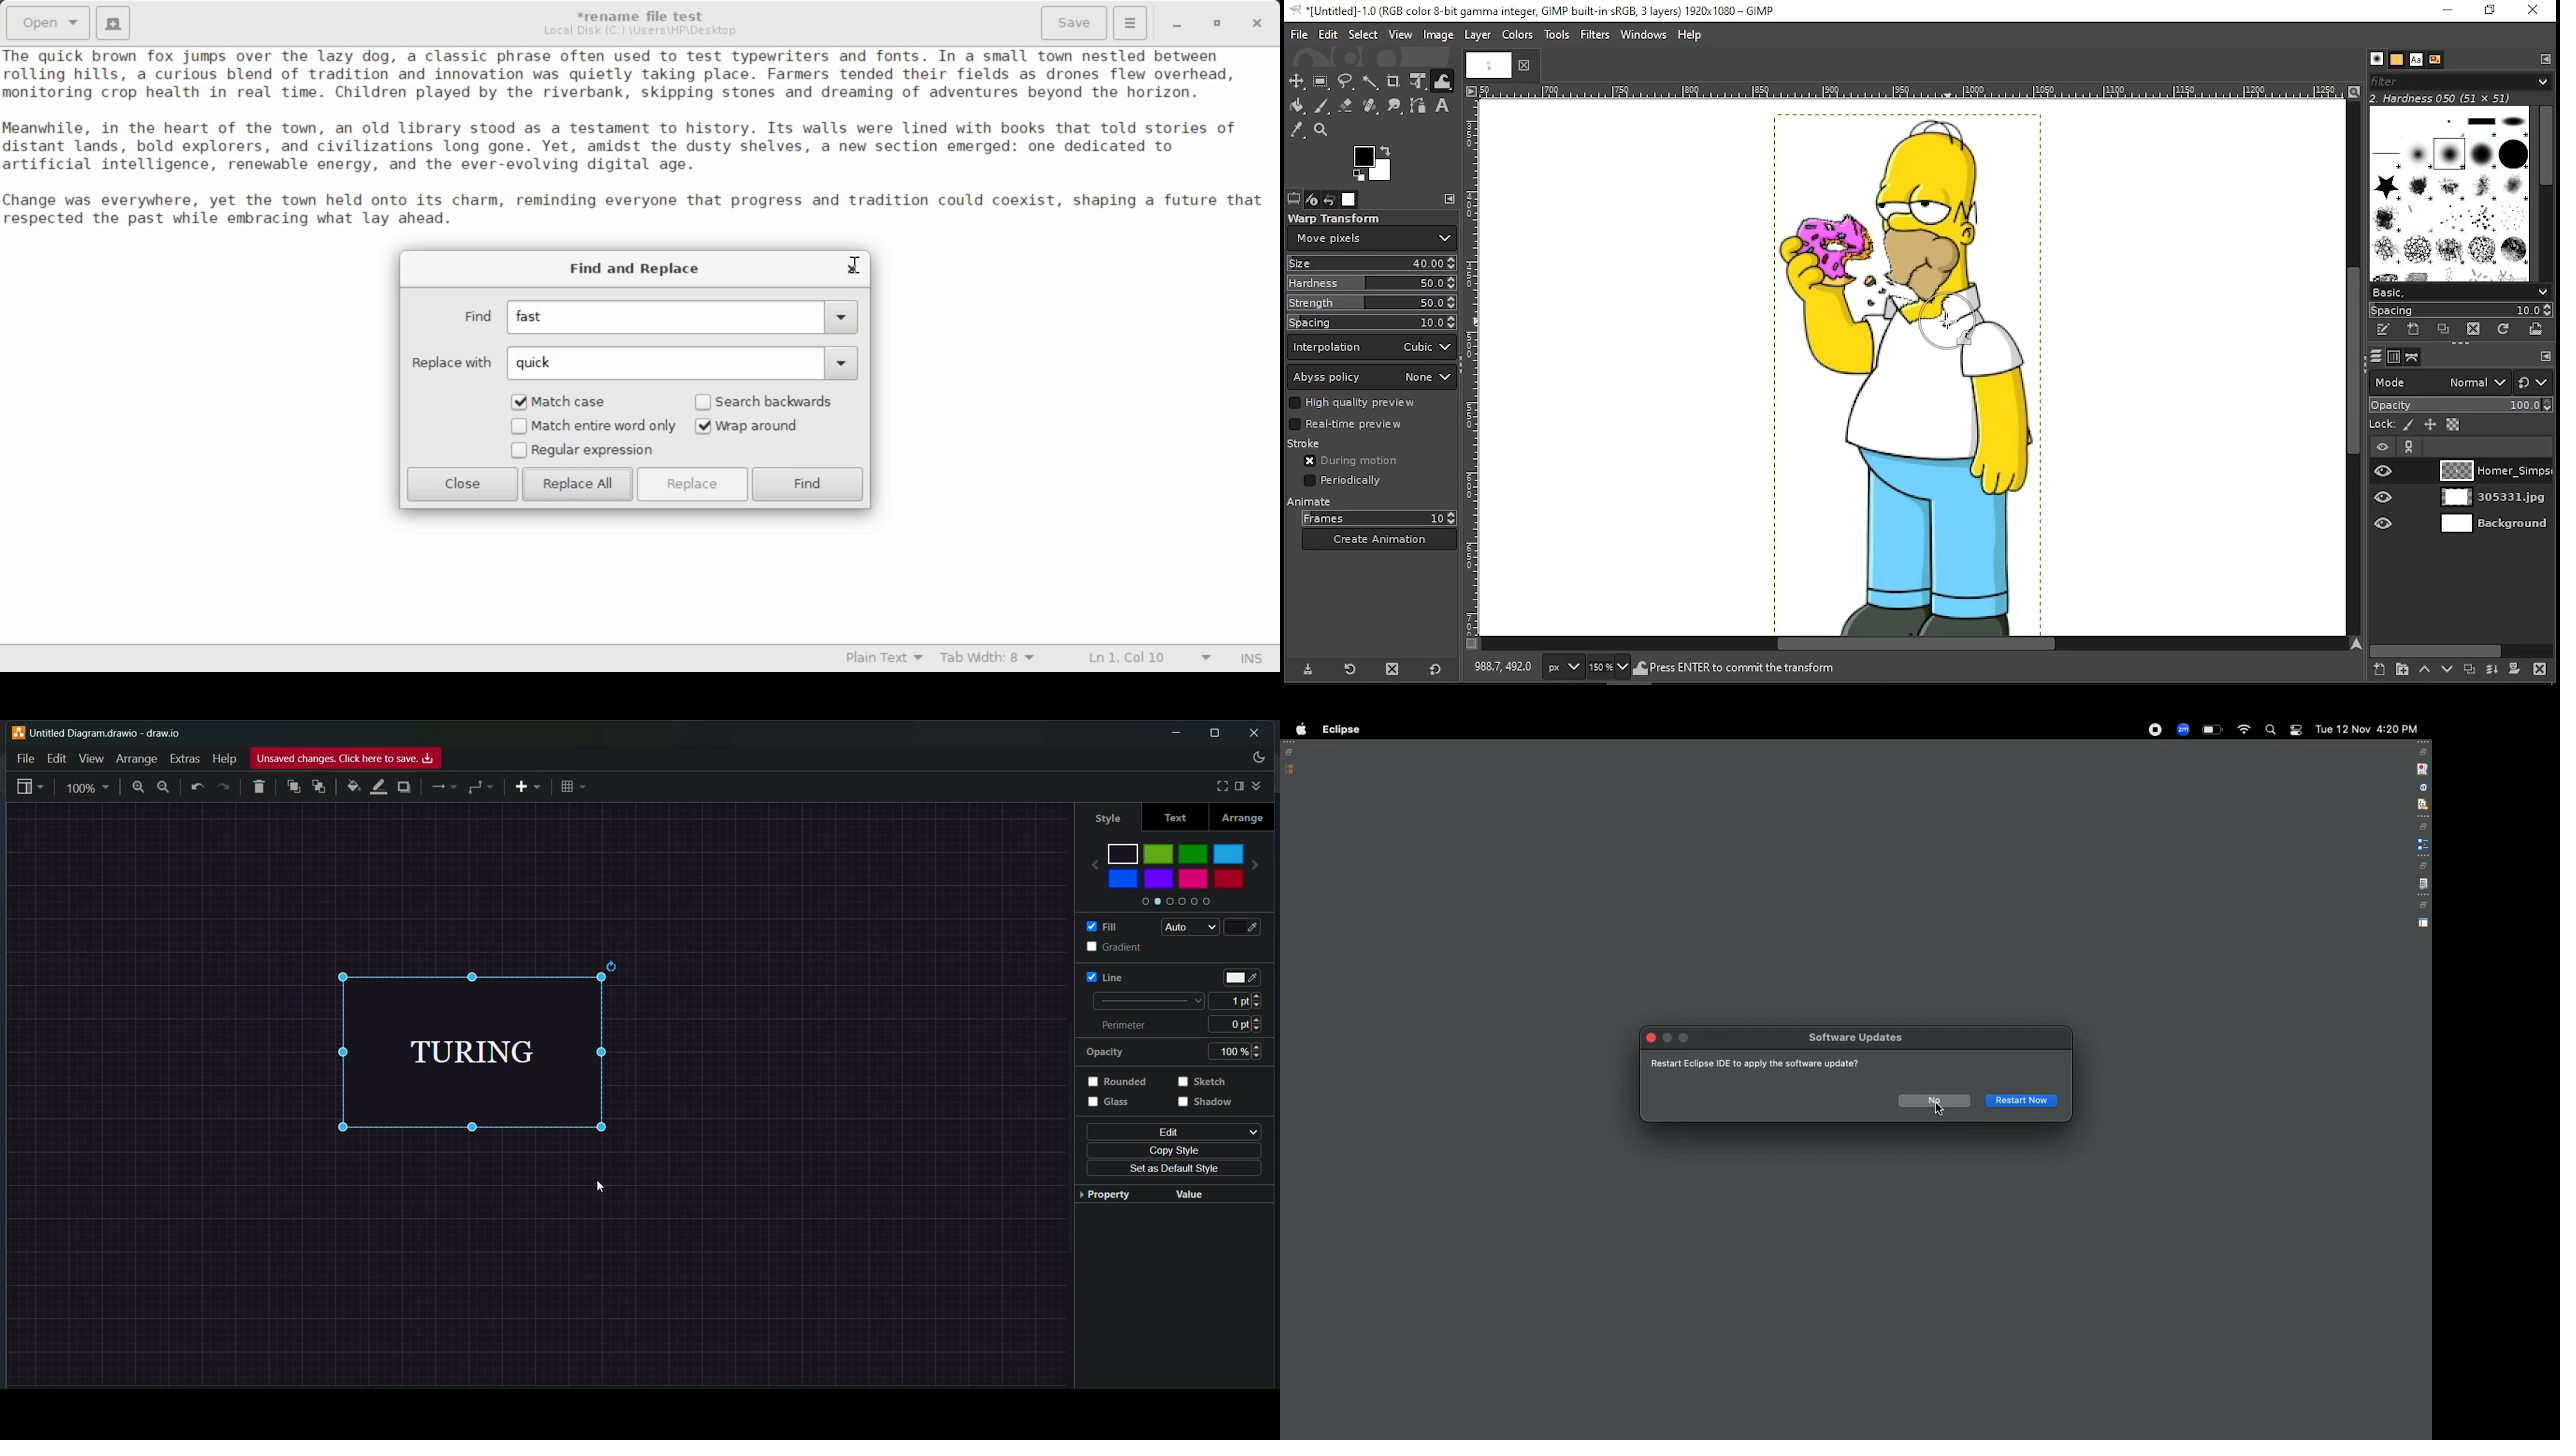  I want to click on paths tool, so click(1417, 106).